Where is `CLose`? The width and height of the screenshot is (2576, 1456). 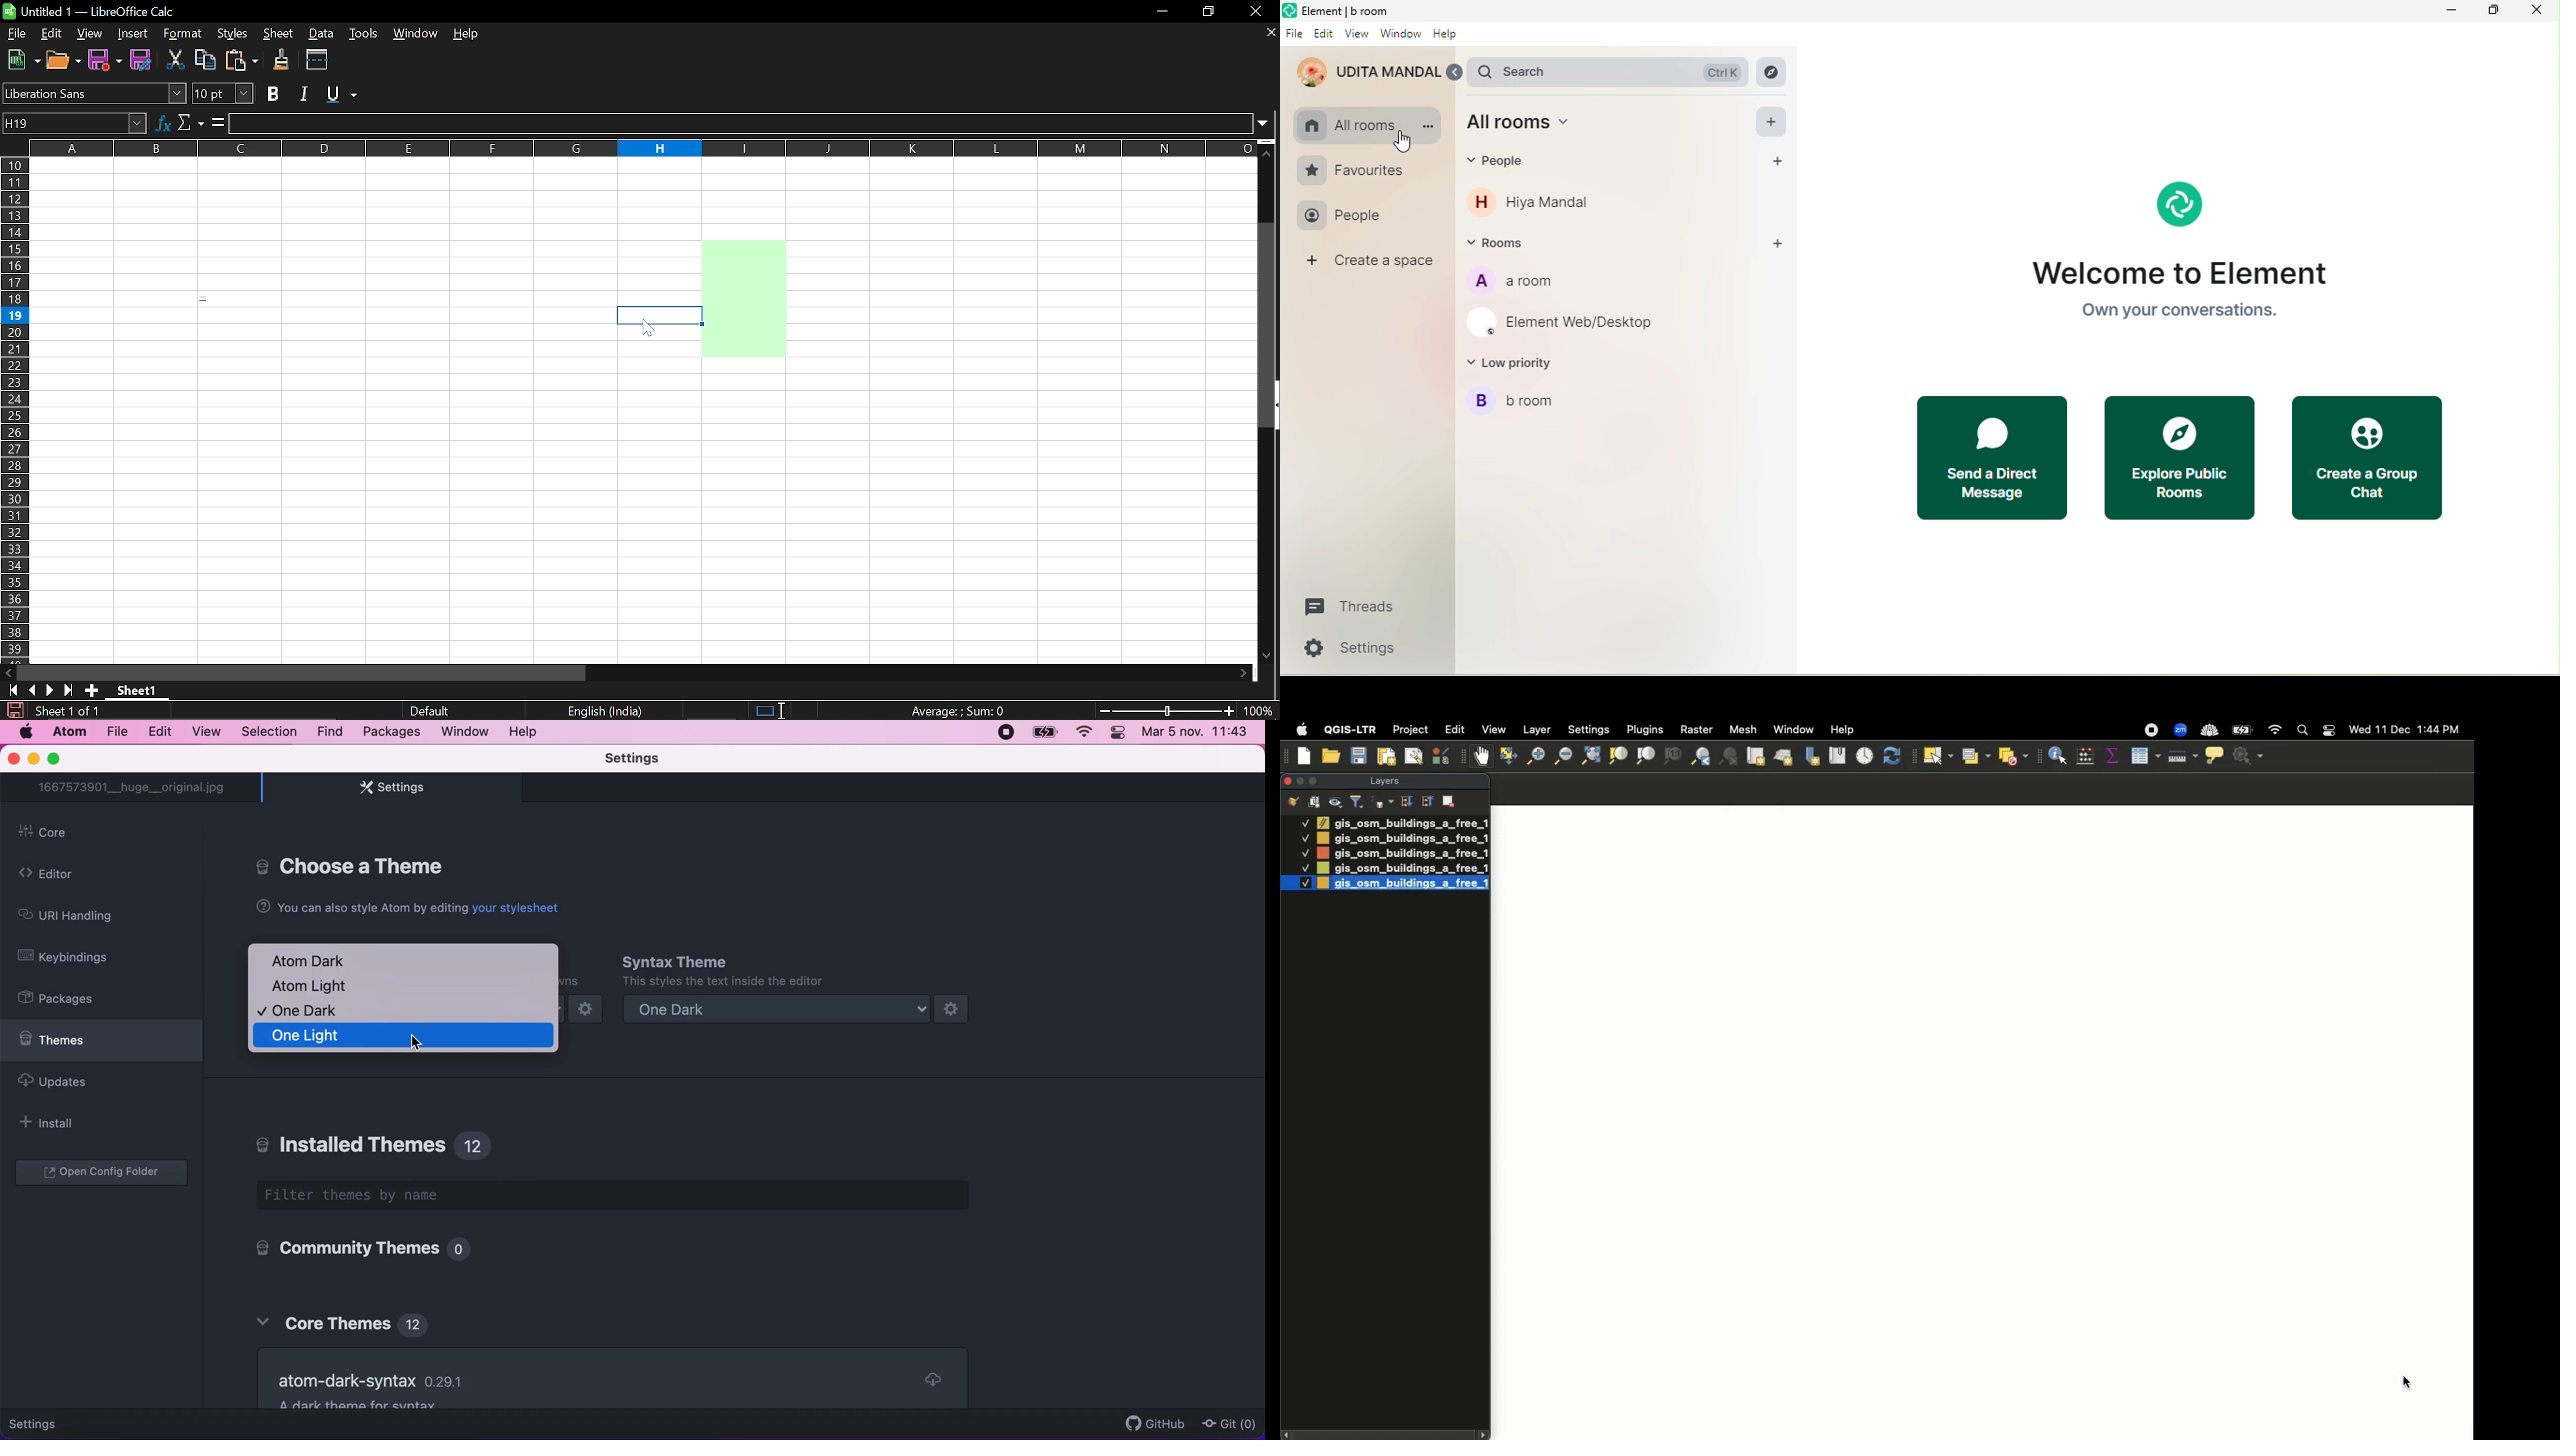 CLose is located at coordinates (1255, 11).